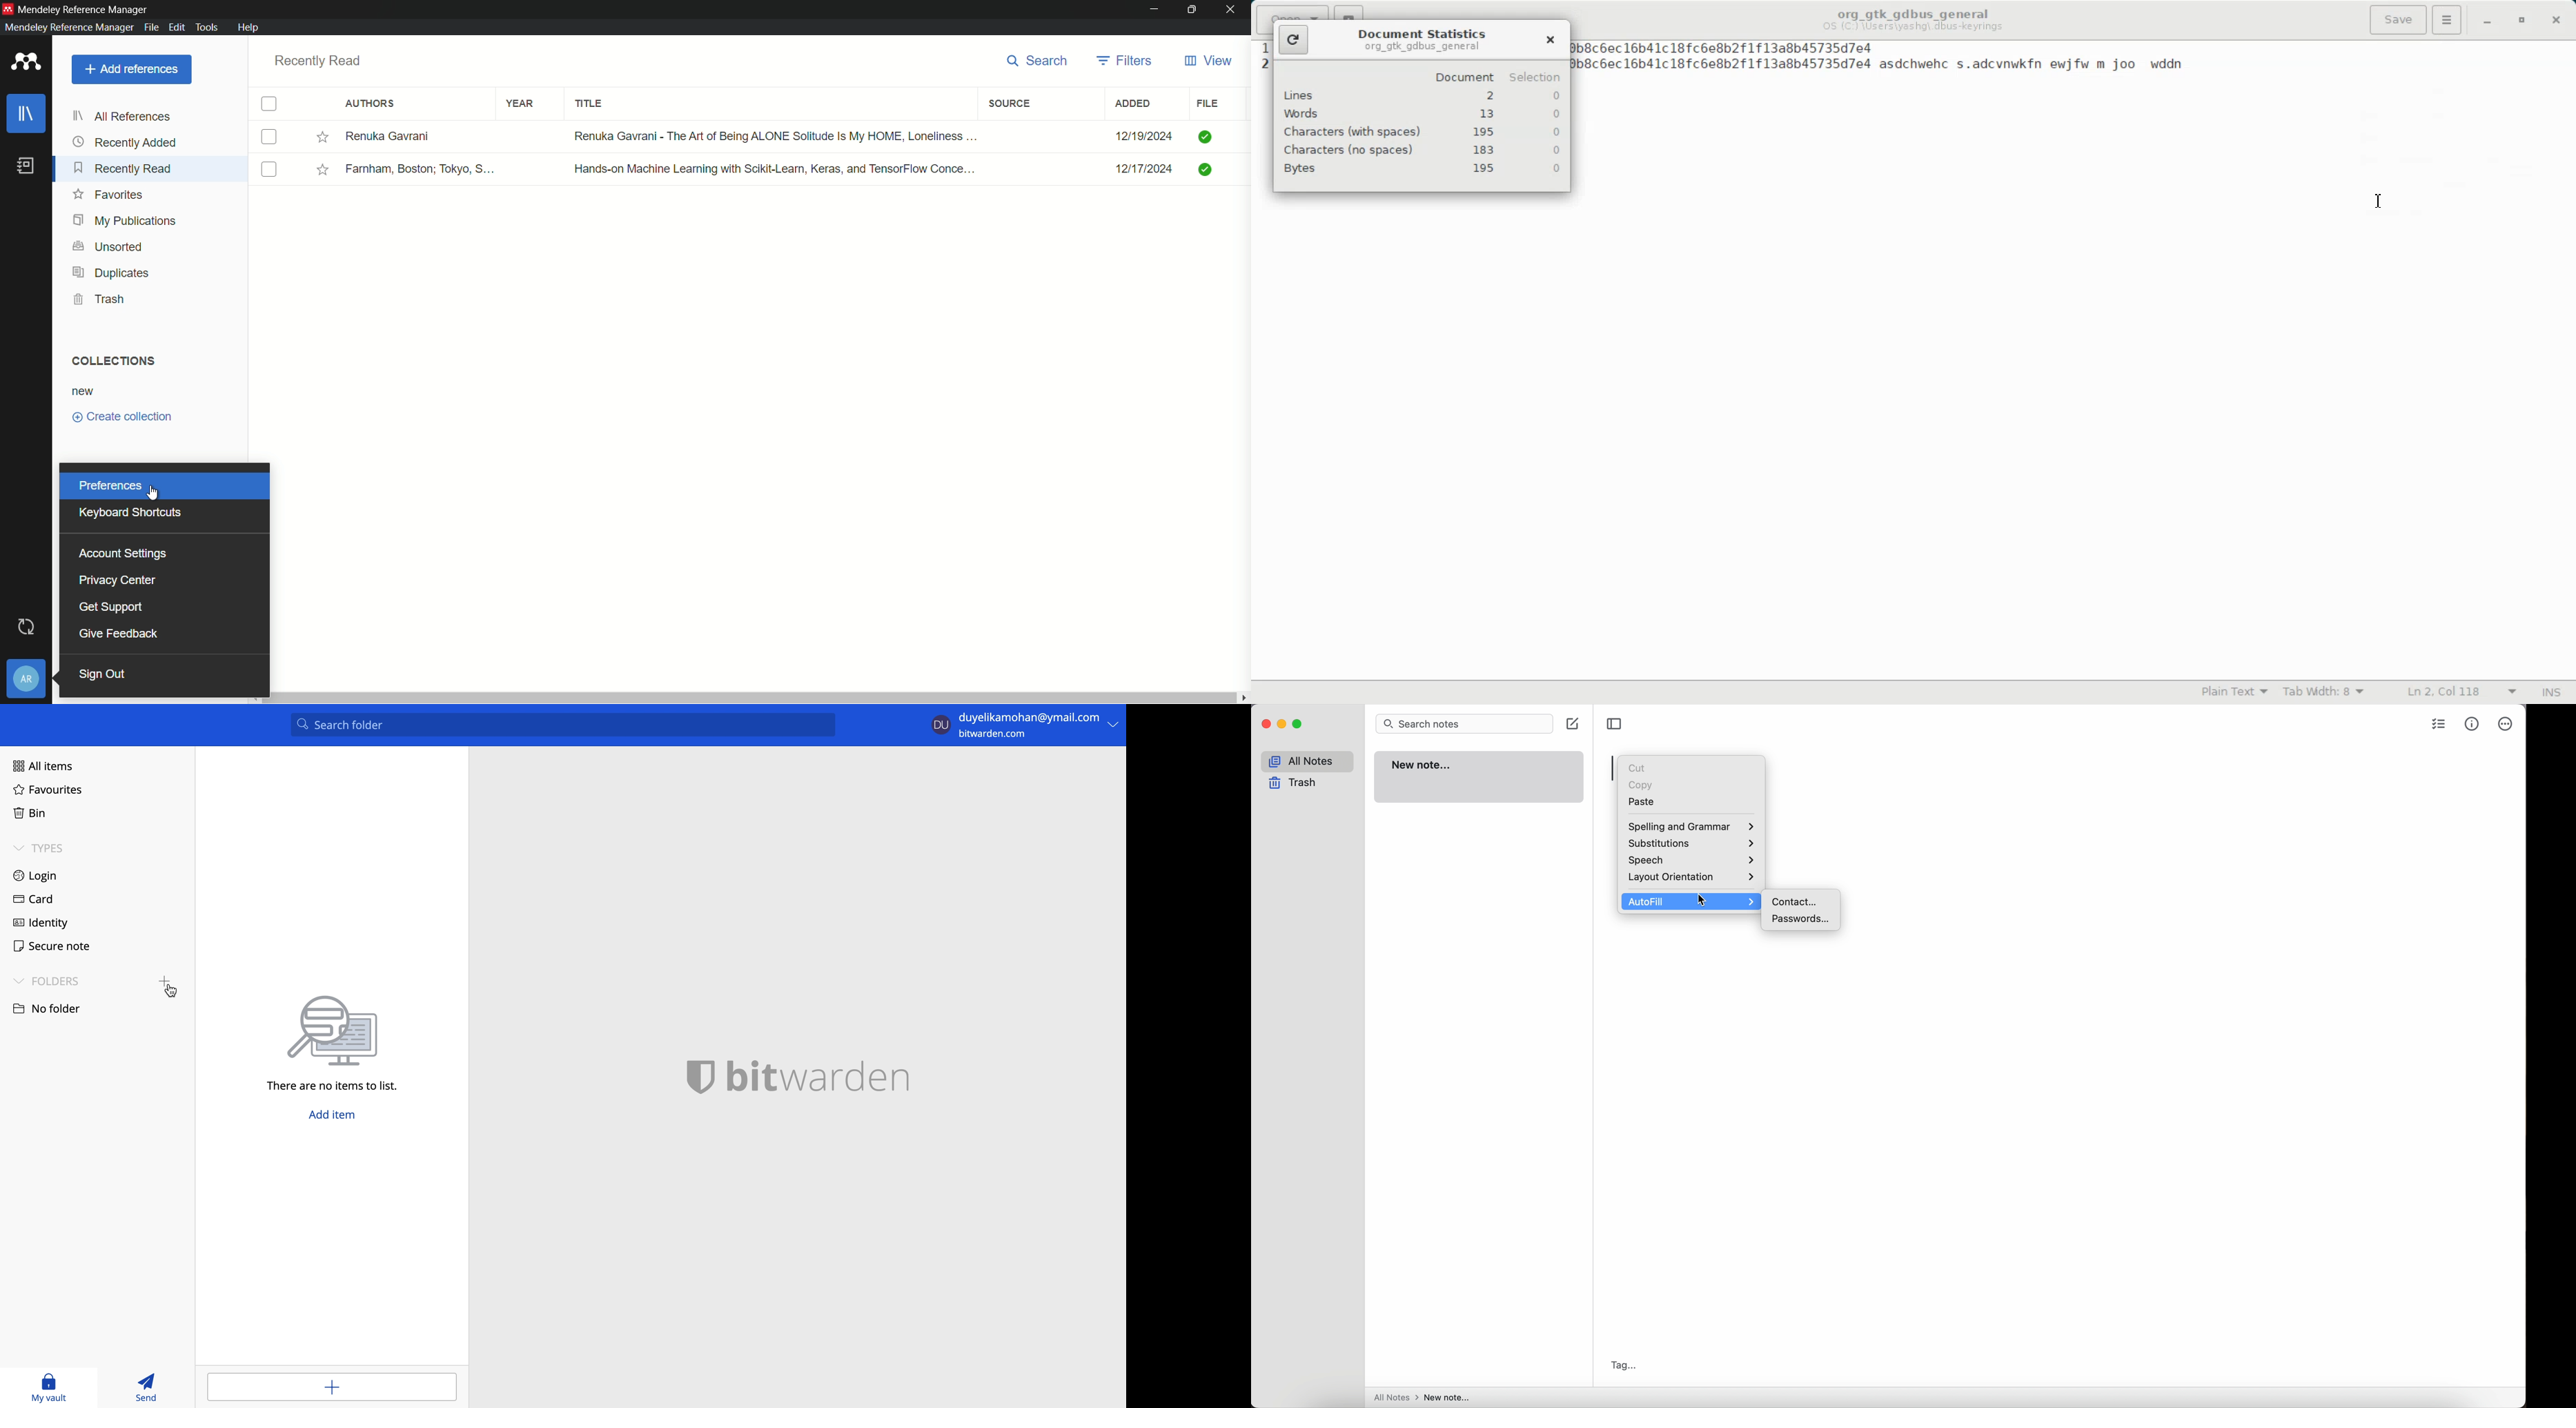 The image size is (2576, 1428). What do you see at coordinates (1693, 901) in the screenshot?
I see `click on autofill` at bounding box center [1693, 901].